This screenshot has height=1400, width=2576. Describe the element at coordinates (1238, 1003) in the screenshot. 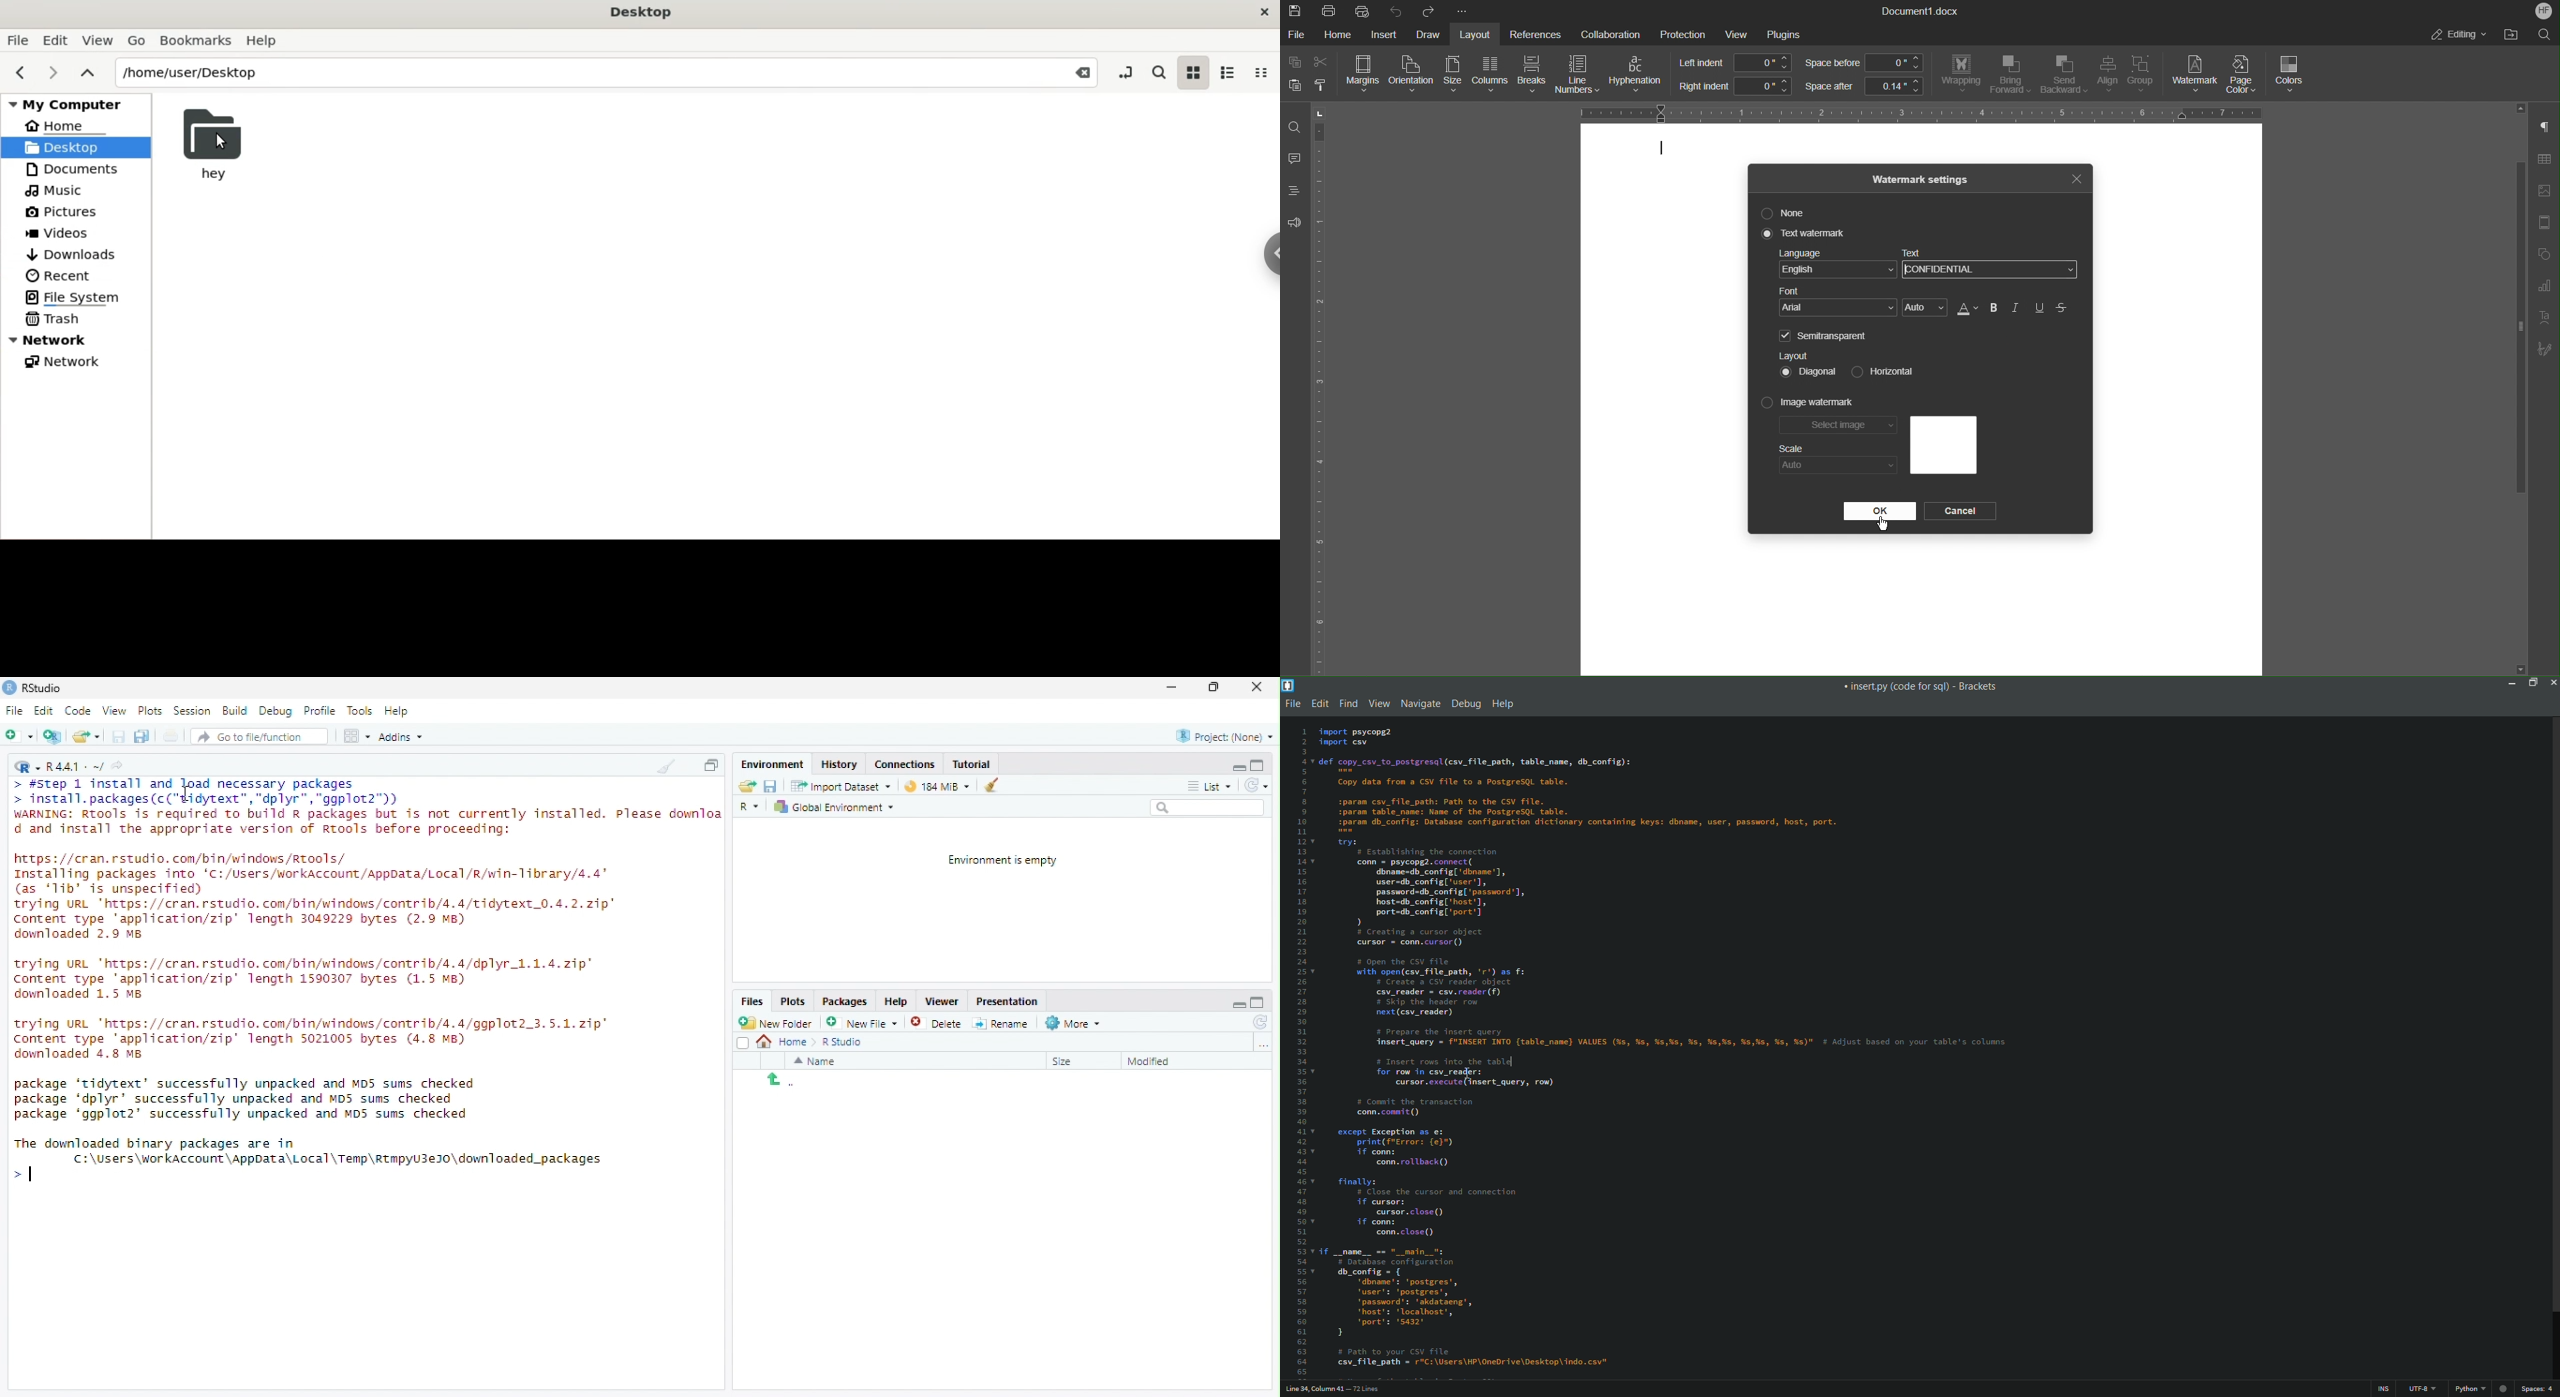

I see `Minimize` at that location.